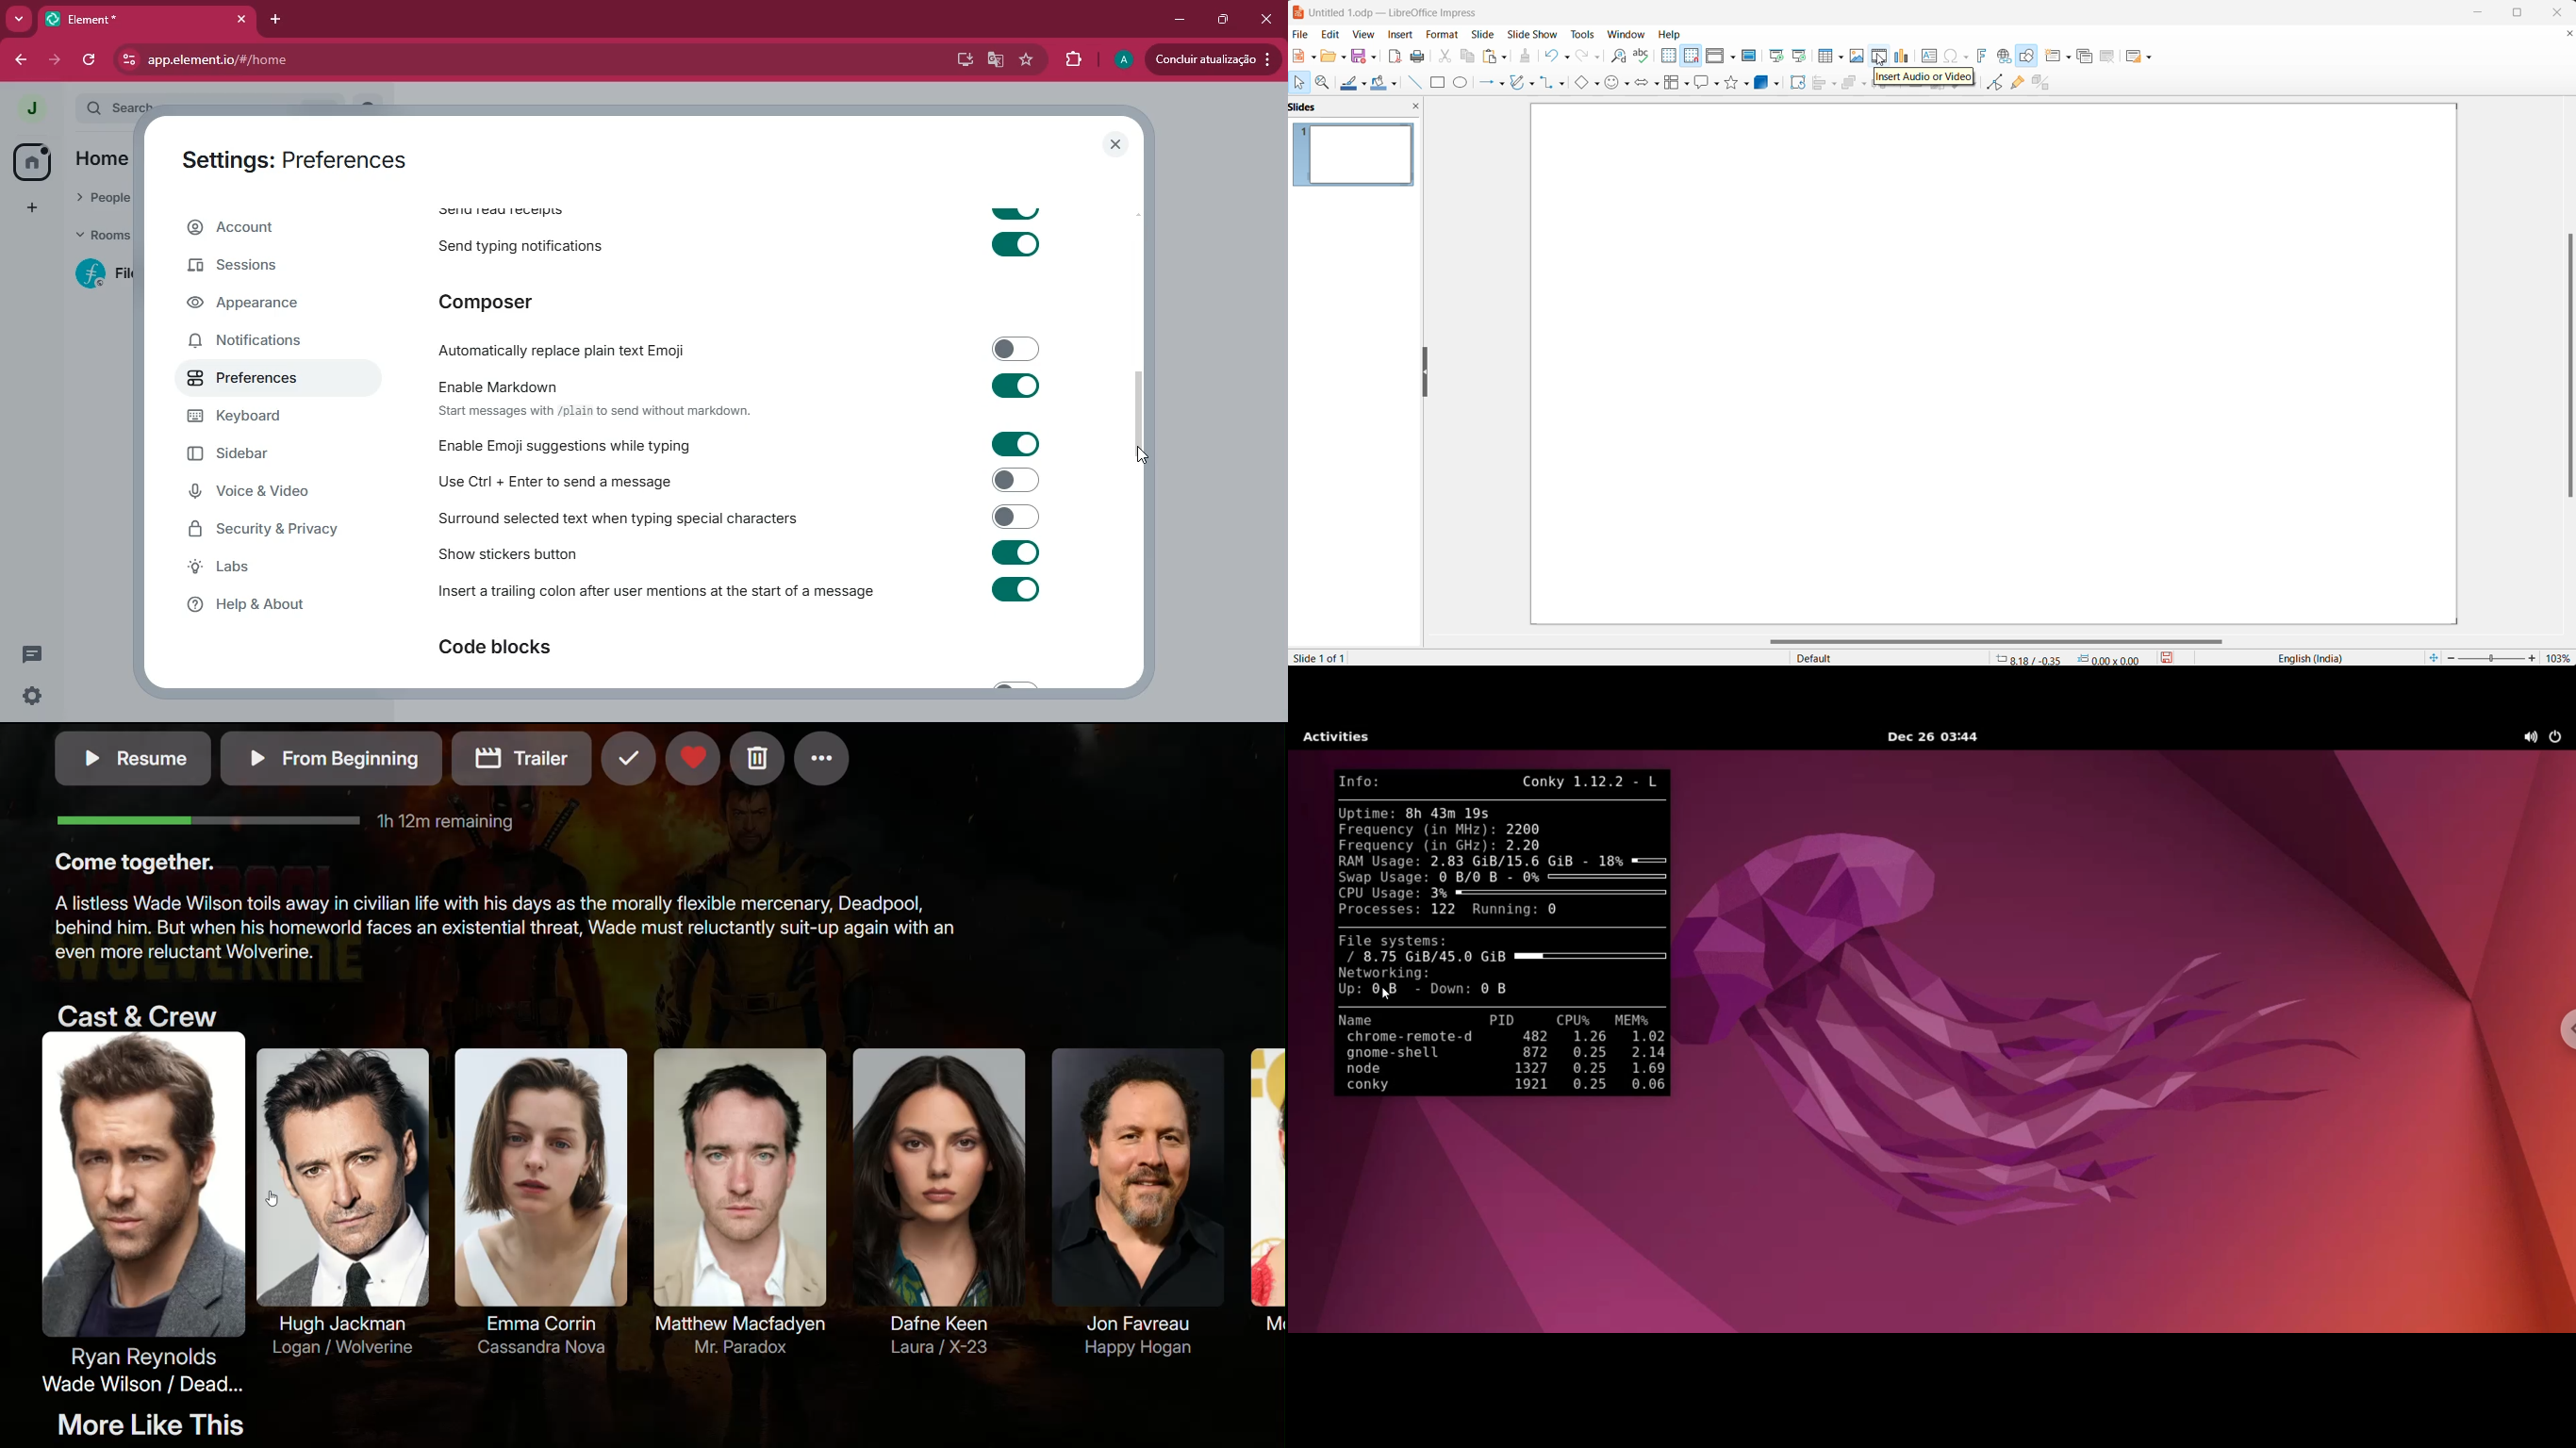 Image resolution: width=2576 pixels, height=1456 pixels. What do you see at coordinates (15, 20) in the screenshot?
I see `more` at bounding box center [15, 20].